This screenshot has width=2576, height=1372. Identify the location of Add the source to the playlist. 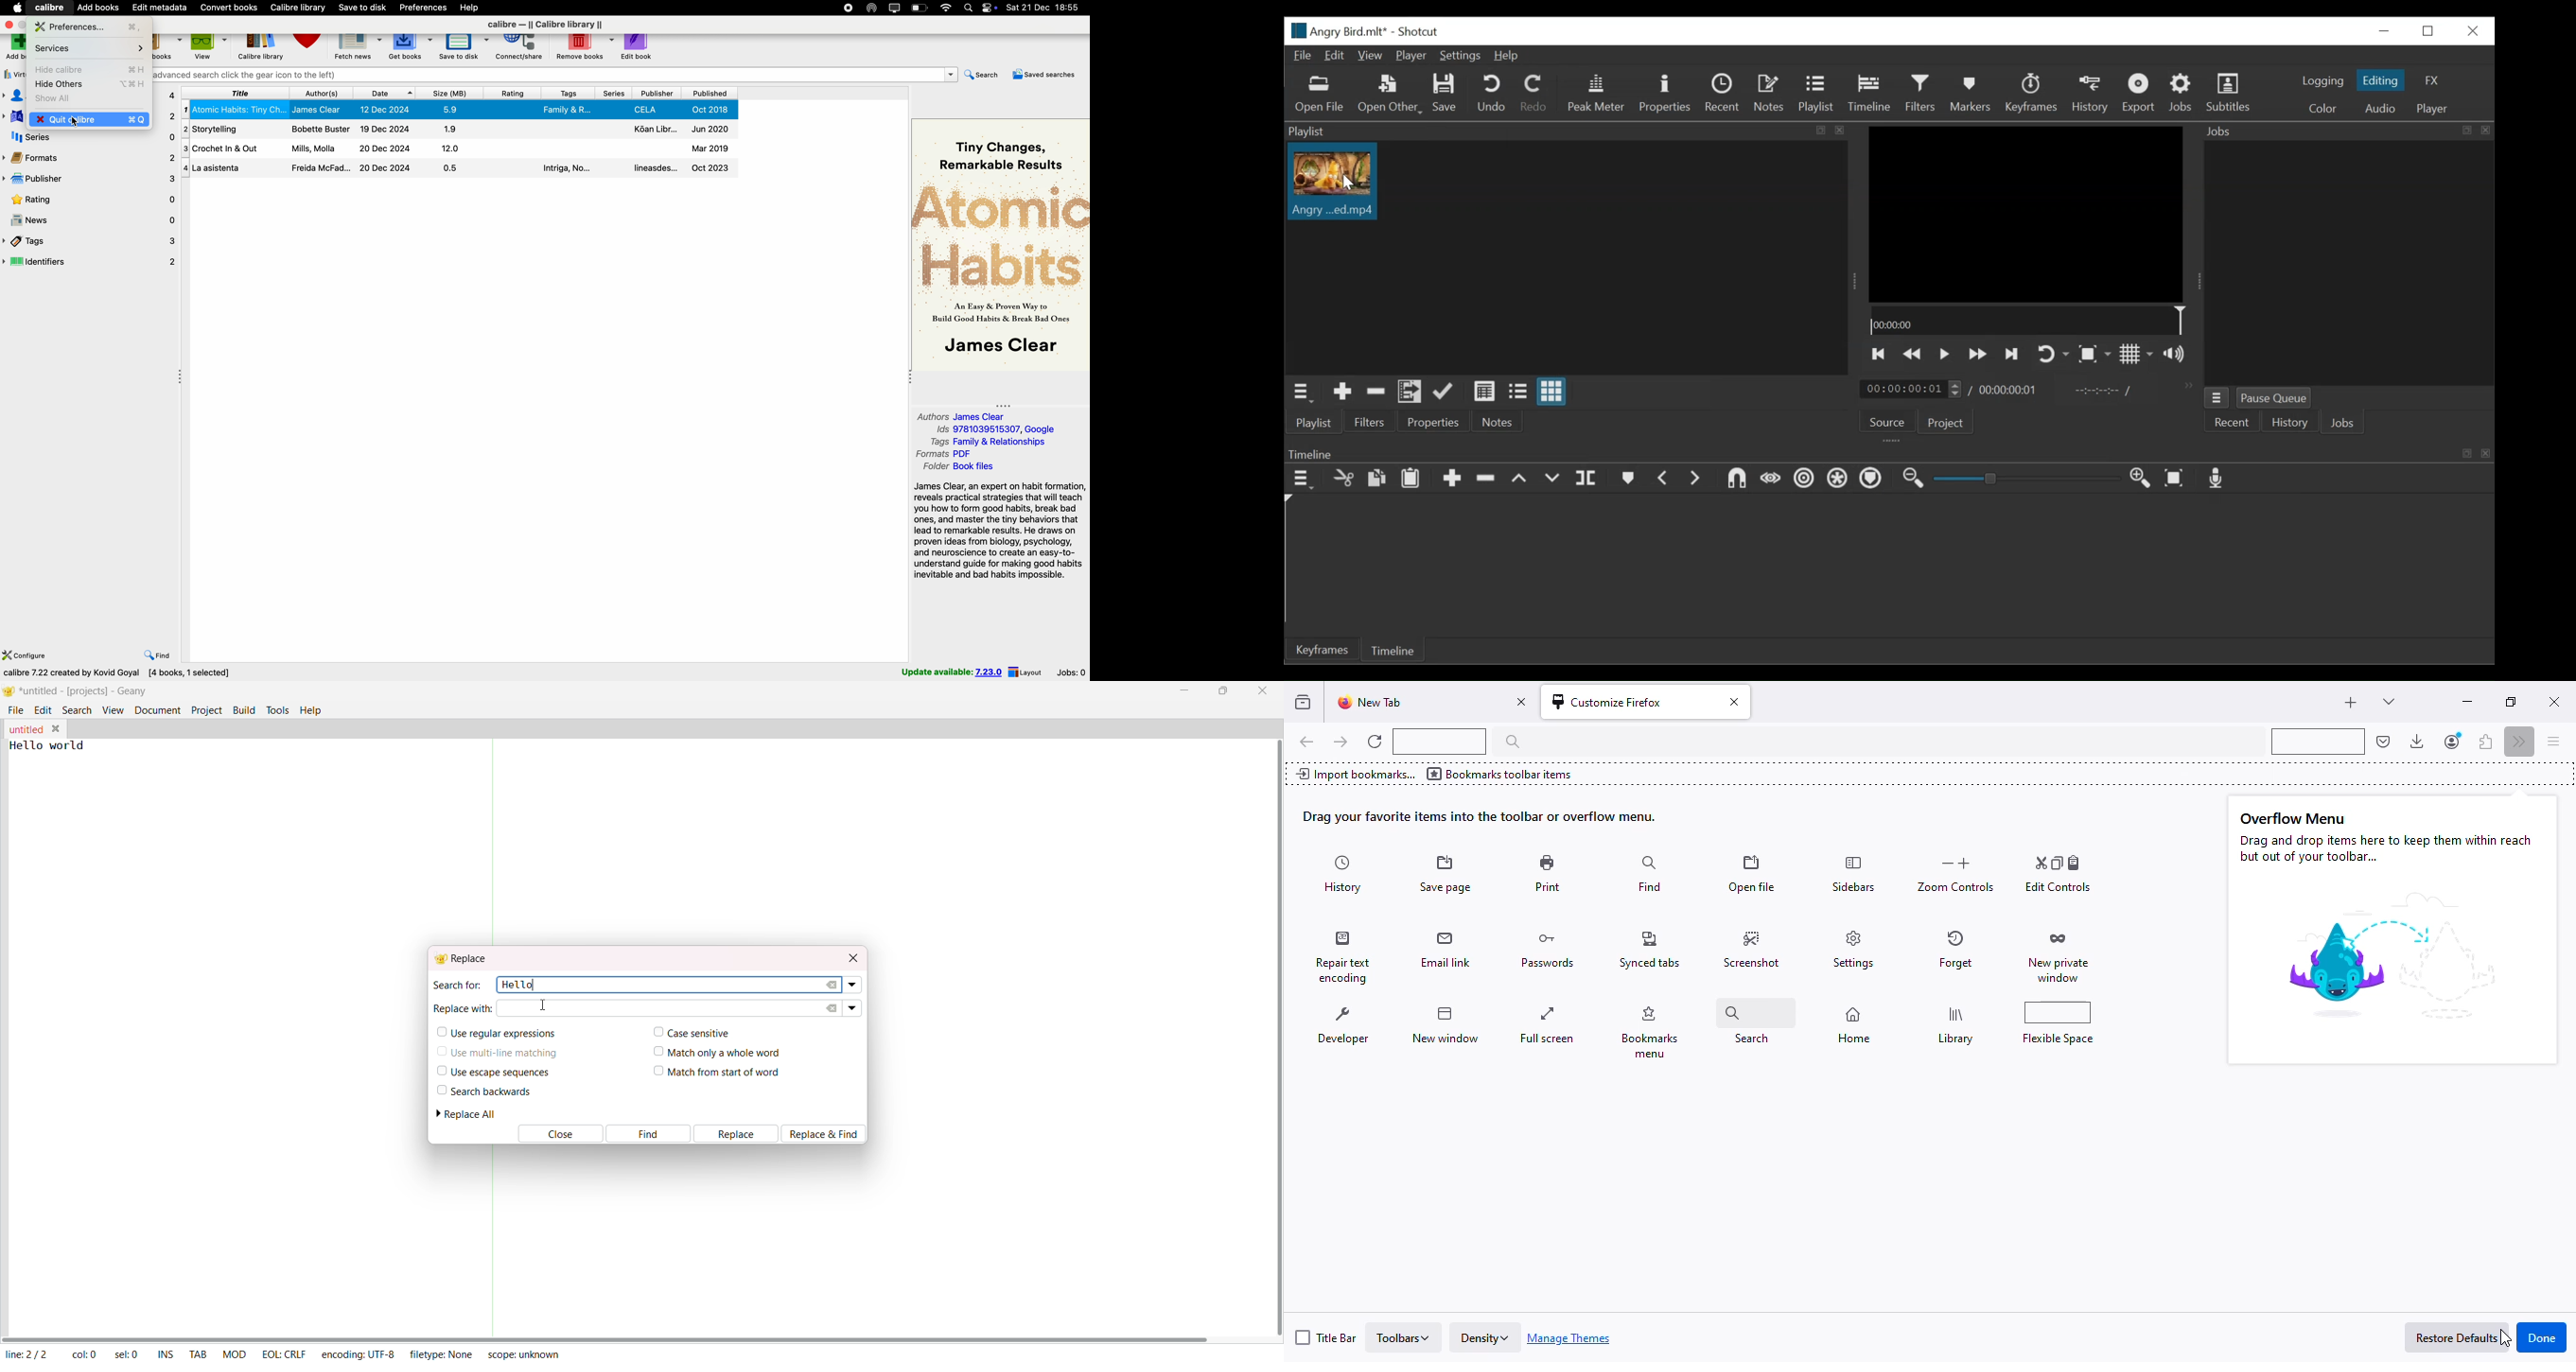
(1341, 393).